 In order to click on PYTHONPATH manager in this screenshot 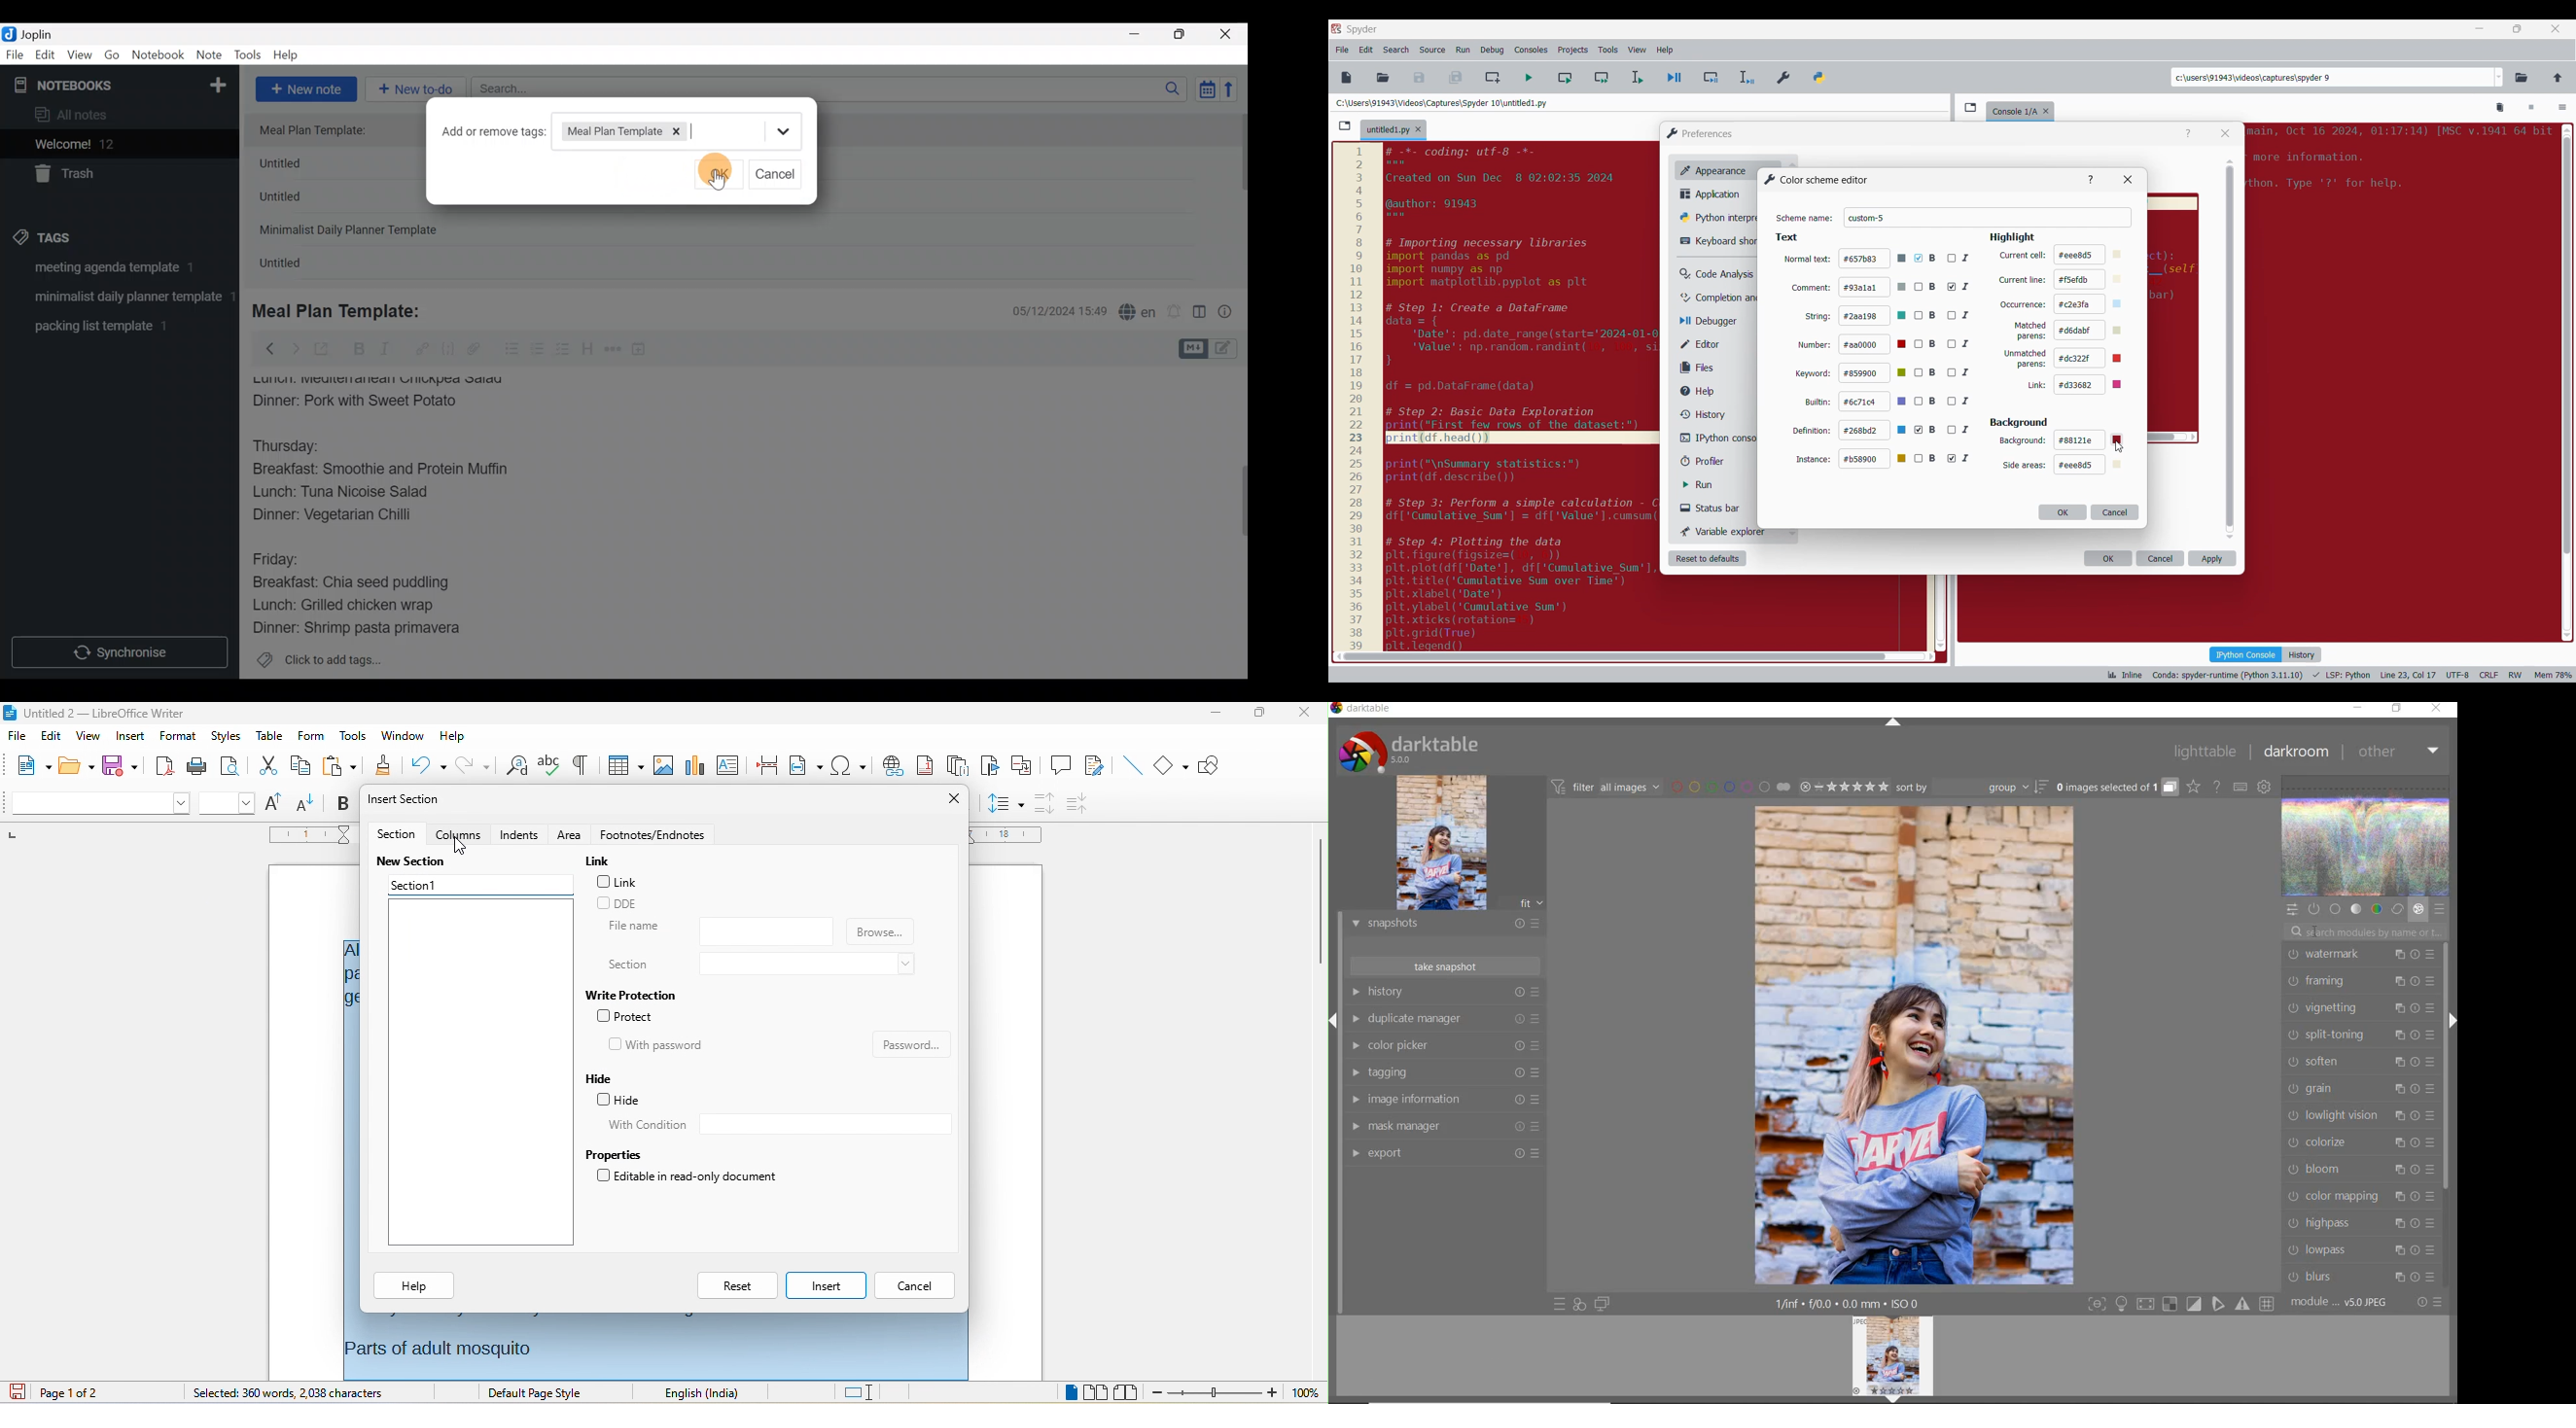, I will do `click(1822, 75)`.